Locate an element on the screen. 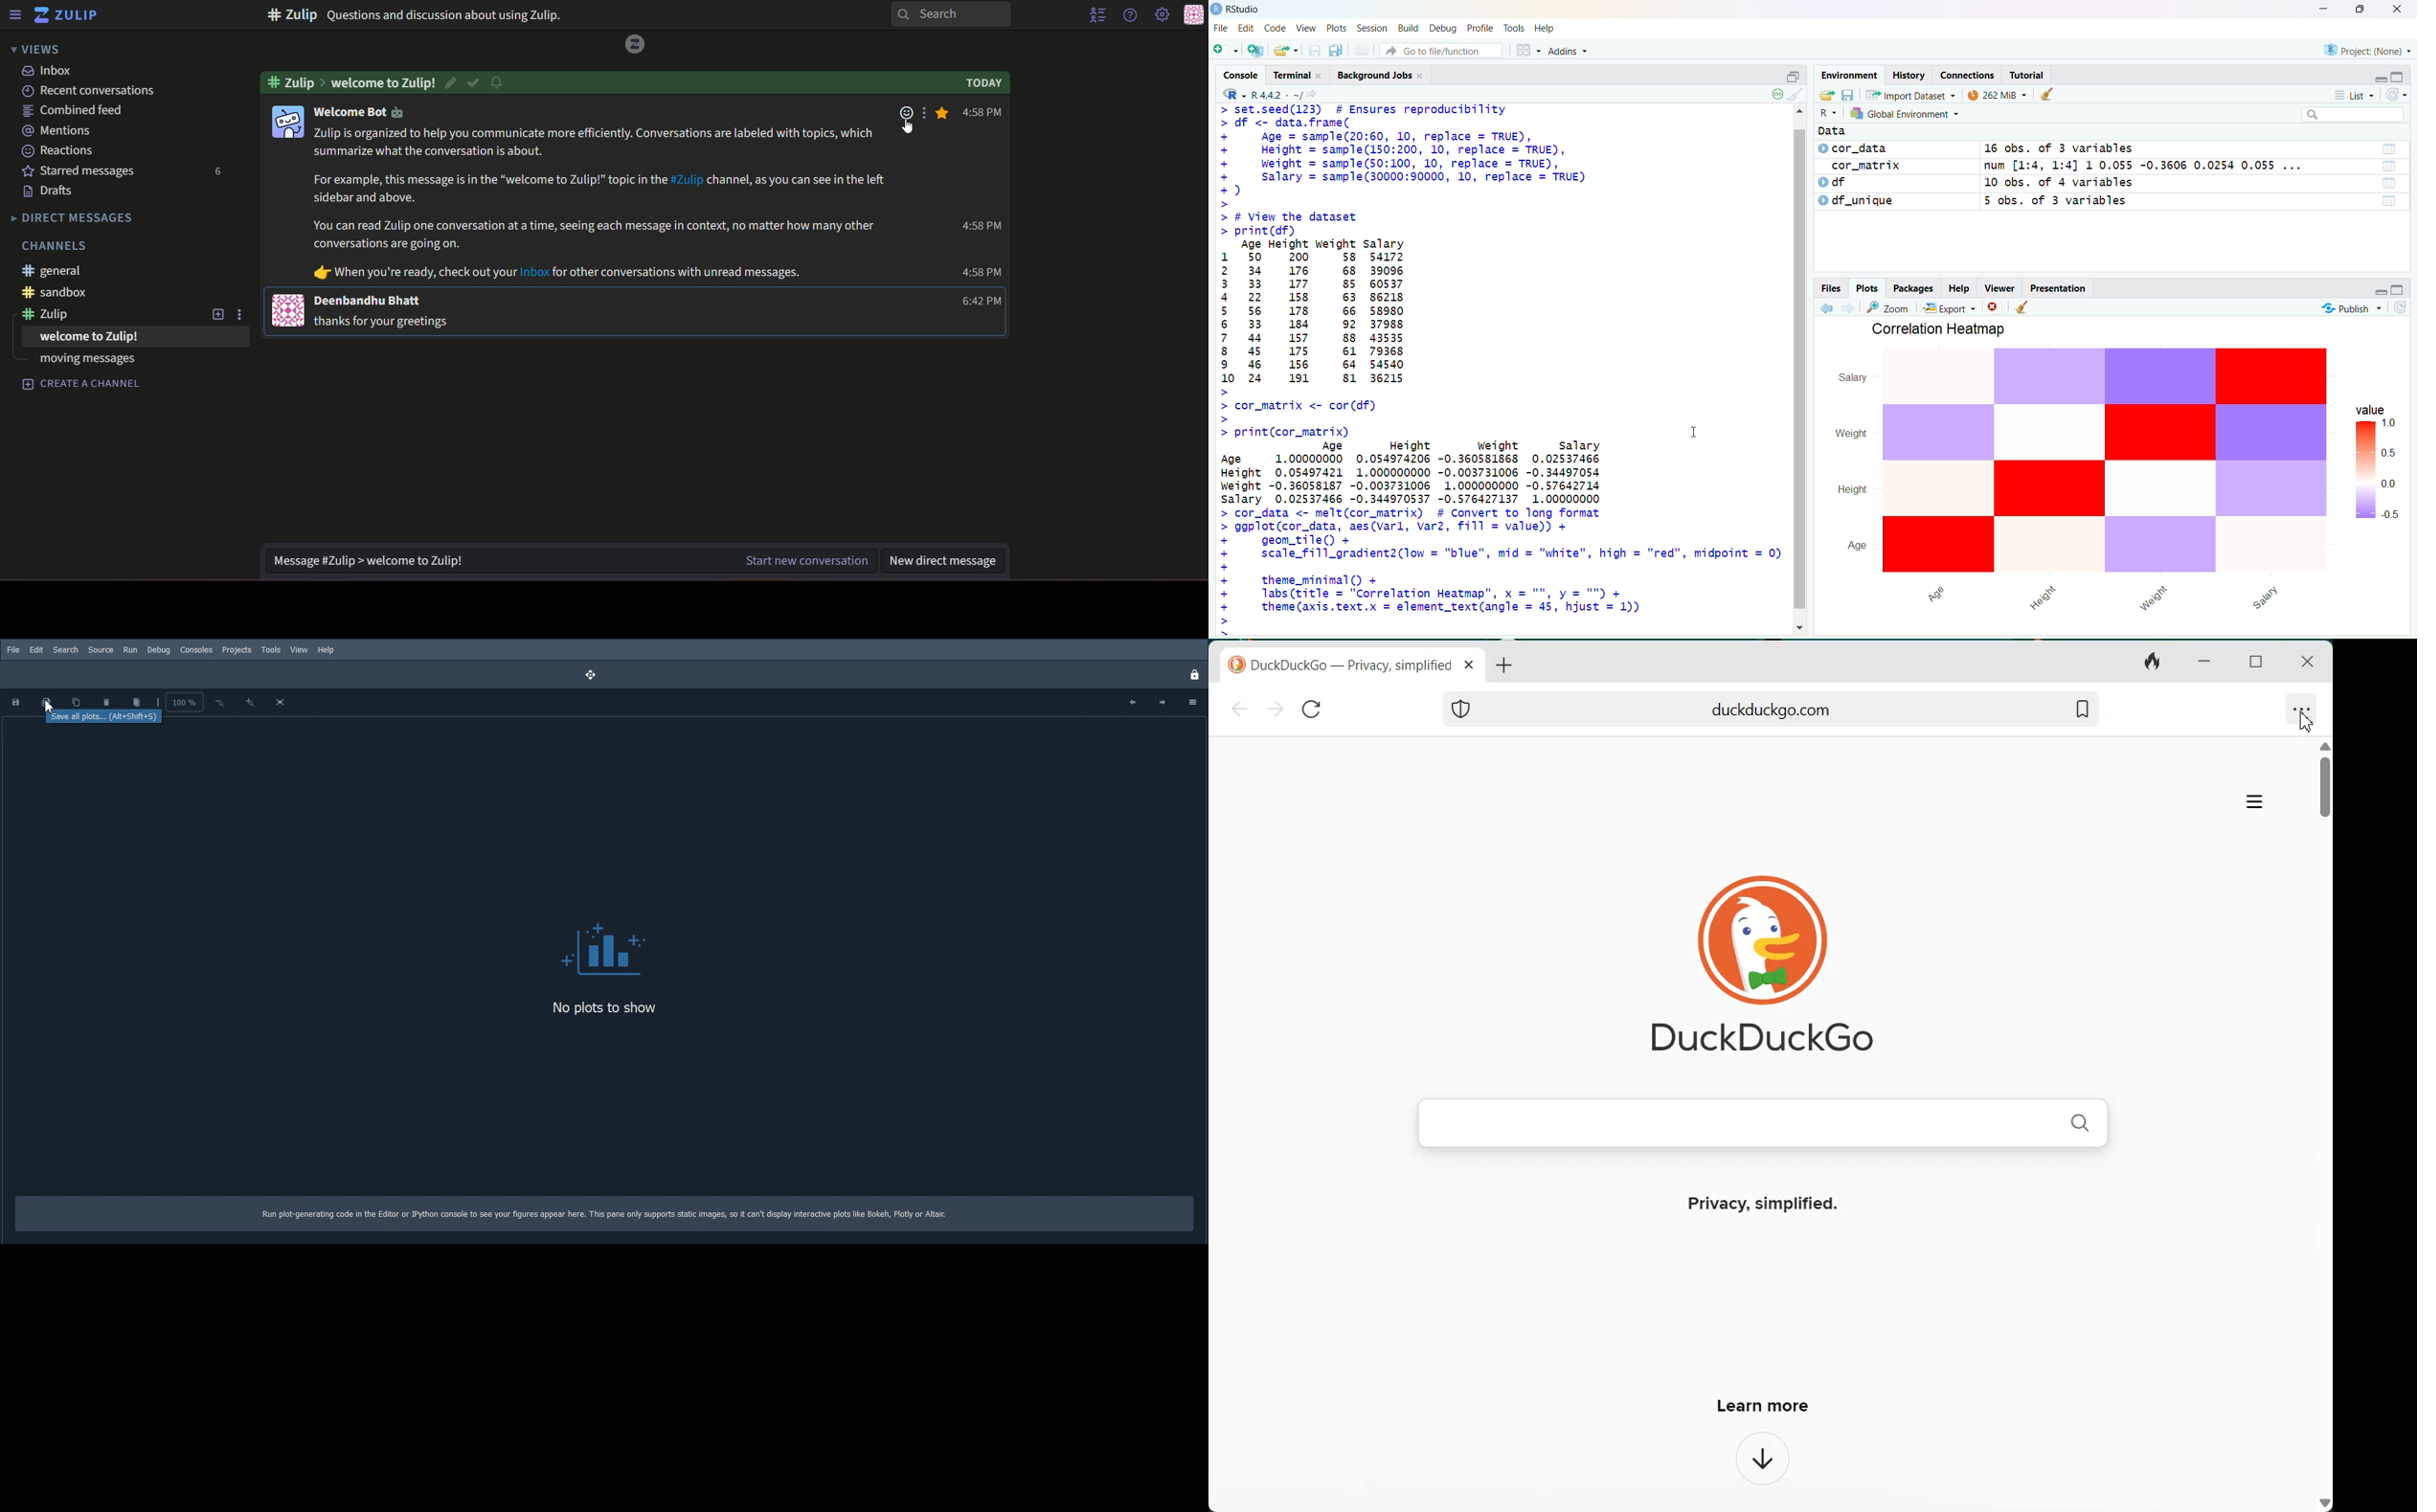 The image size is (2436, 1512). Tools is located at coordinates (1513, 27).